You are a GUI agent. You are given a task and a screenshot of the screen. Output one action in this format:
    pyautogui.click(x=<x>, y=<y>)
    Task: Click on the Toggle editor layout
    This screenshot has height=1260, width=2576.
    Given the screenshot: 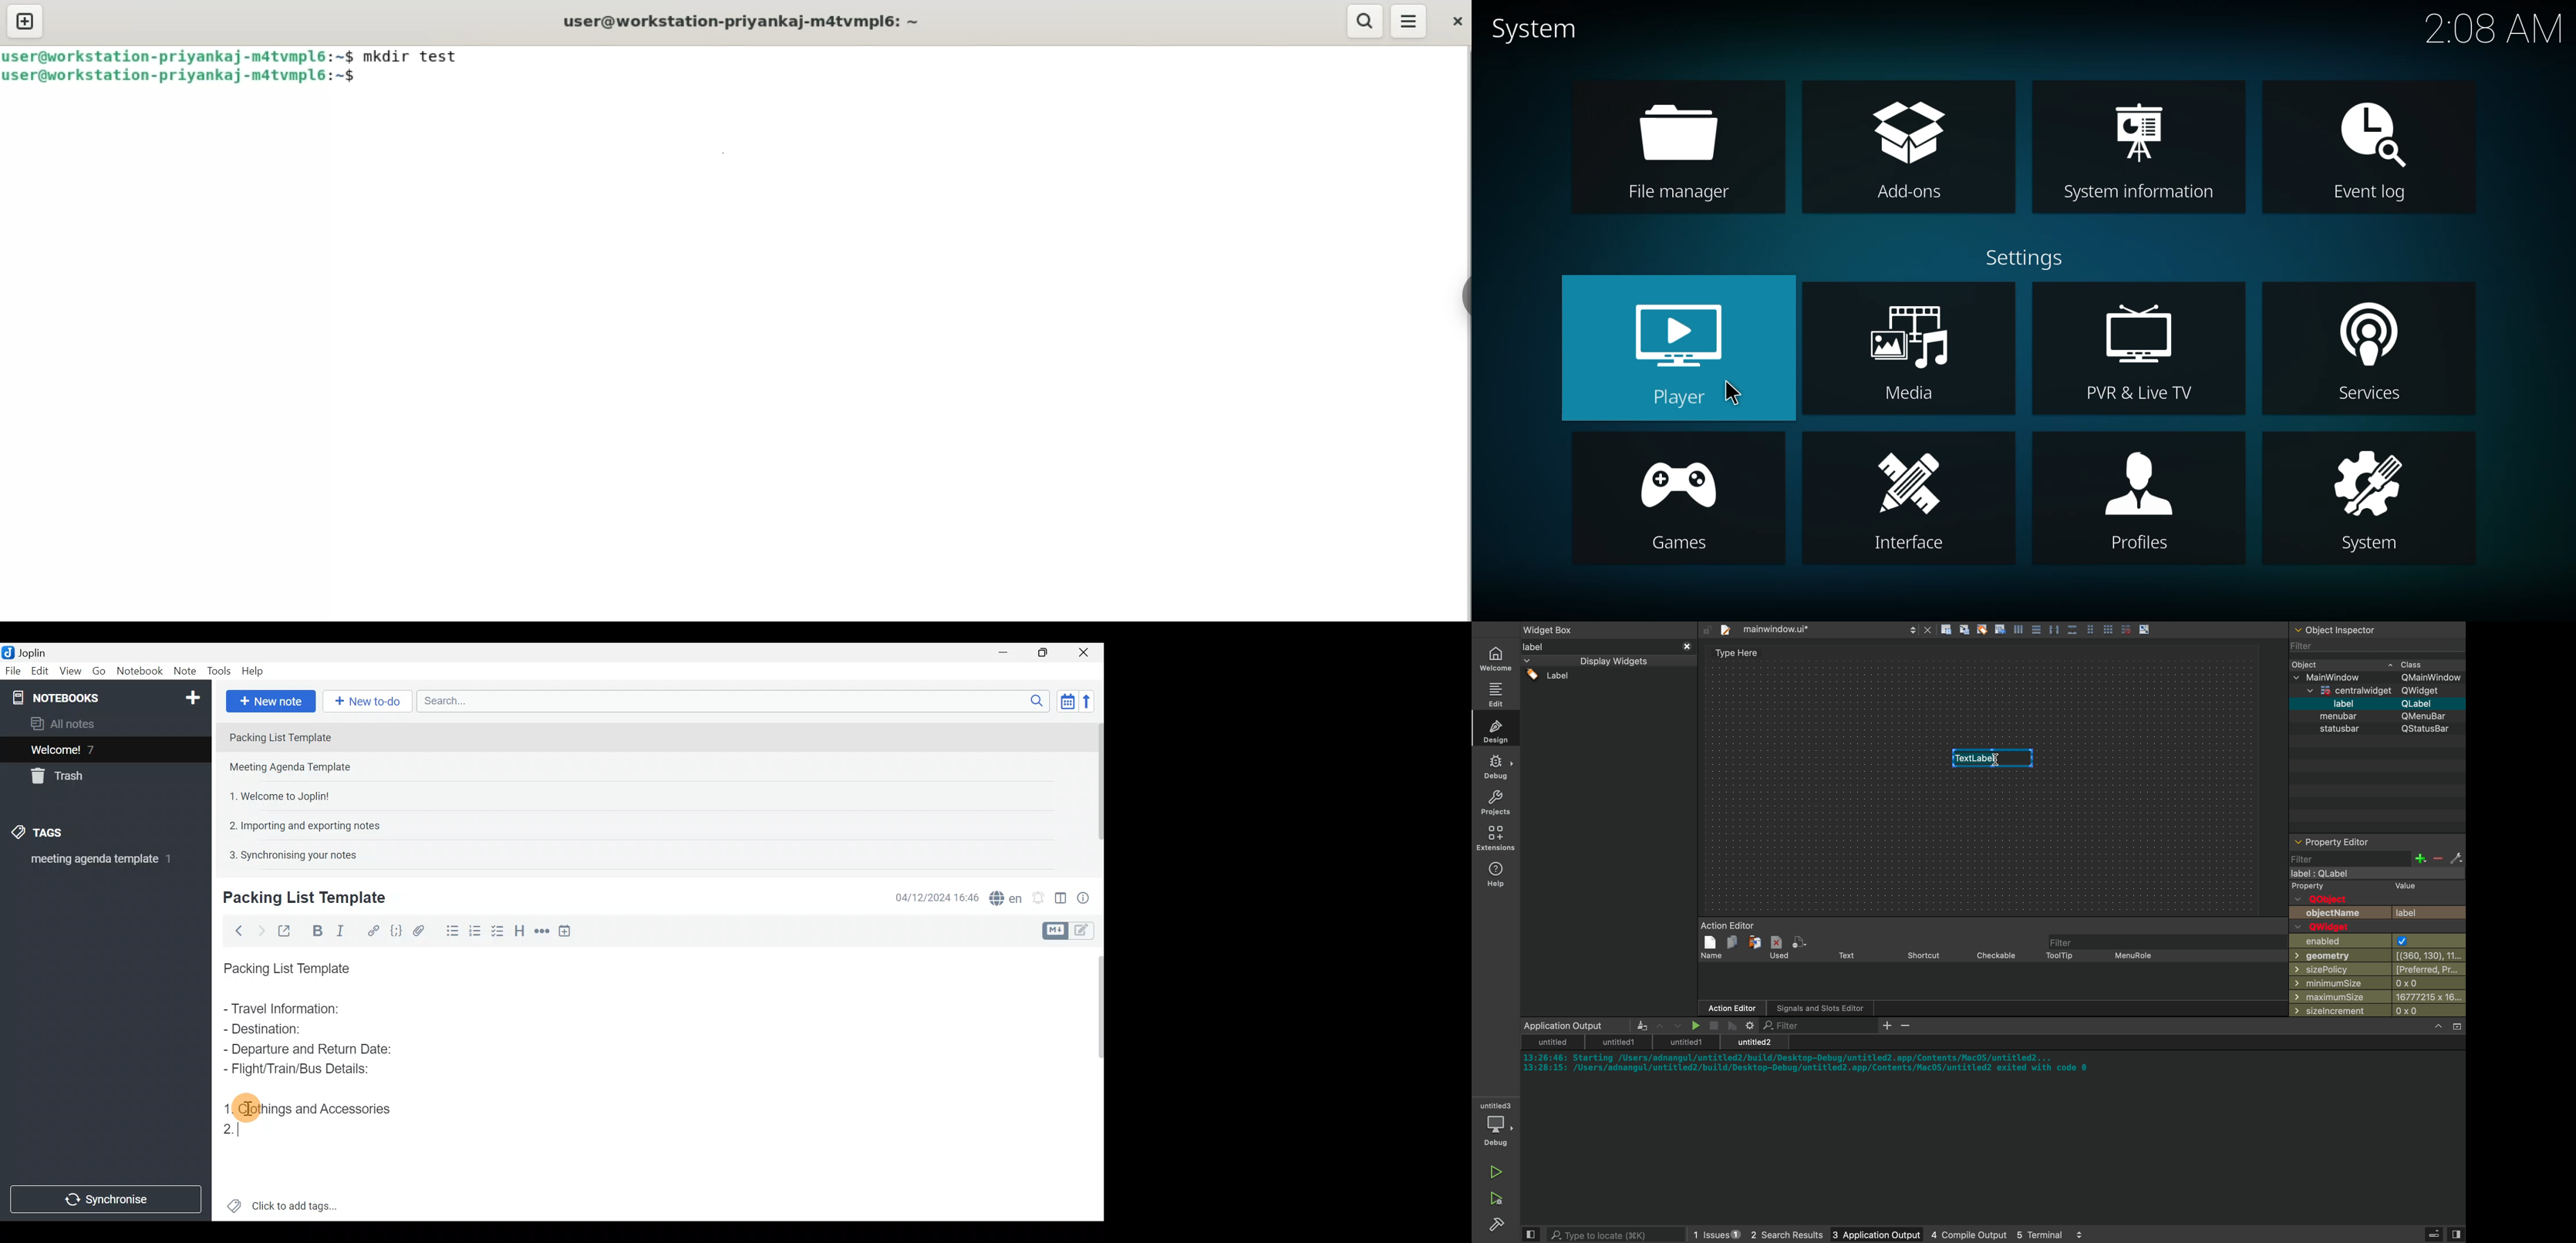 What is the action you would take?
    pyautogui.click(x=1061, y=894)
    